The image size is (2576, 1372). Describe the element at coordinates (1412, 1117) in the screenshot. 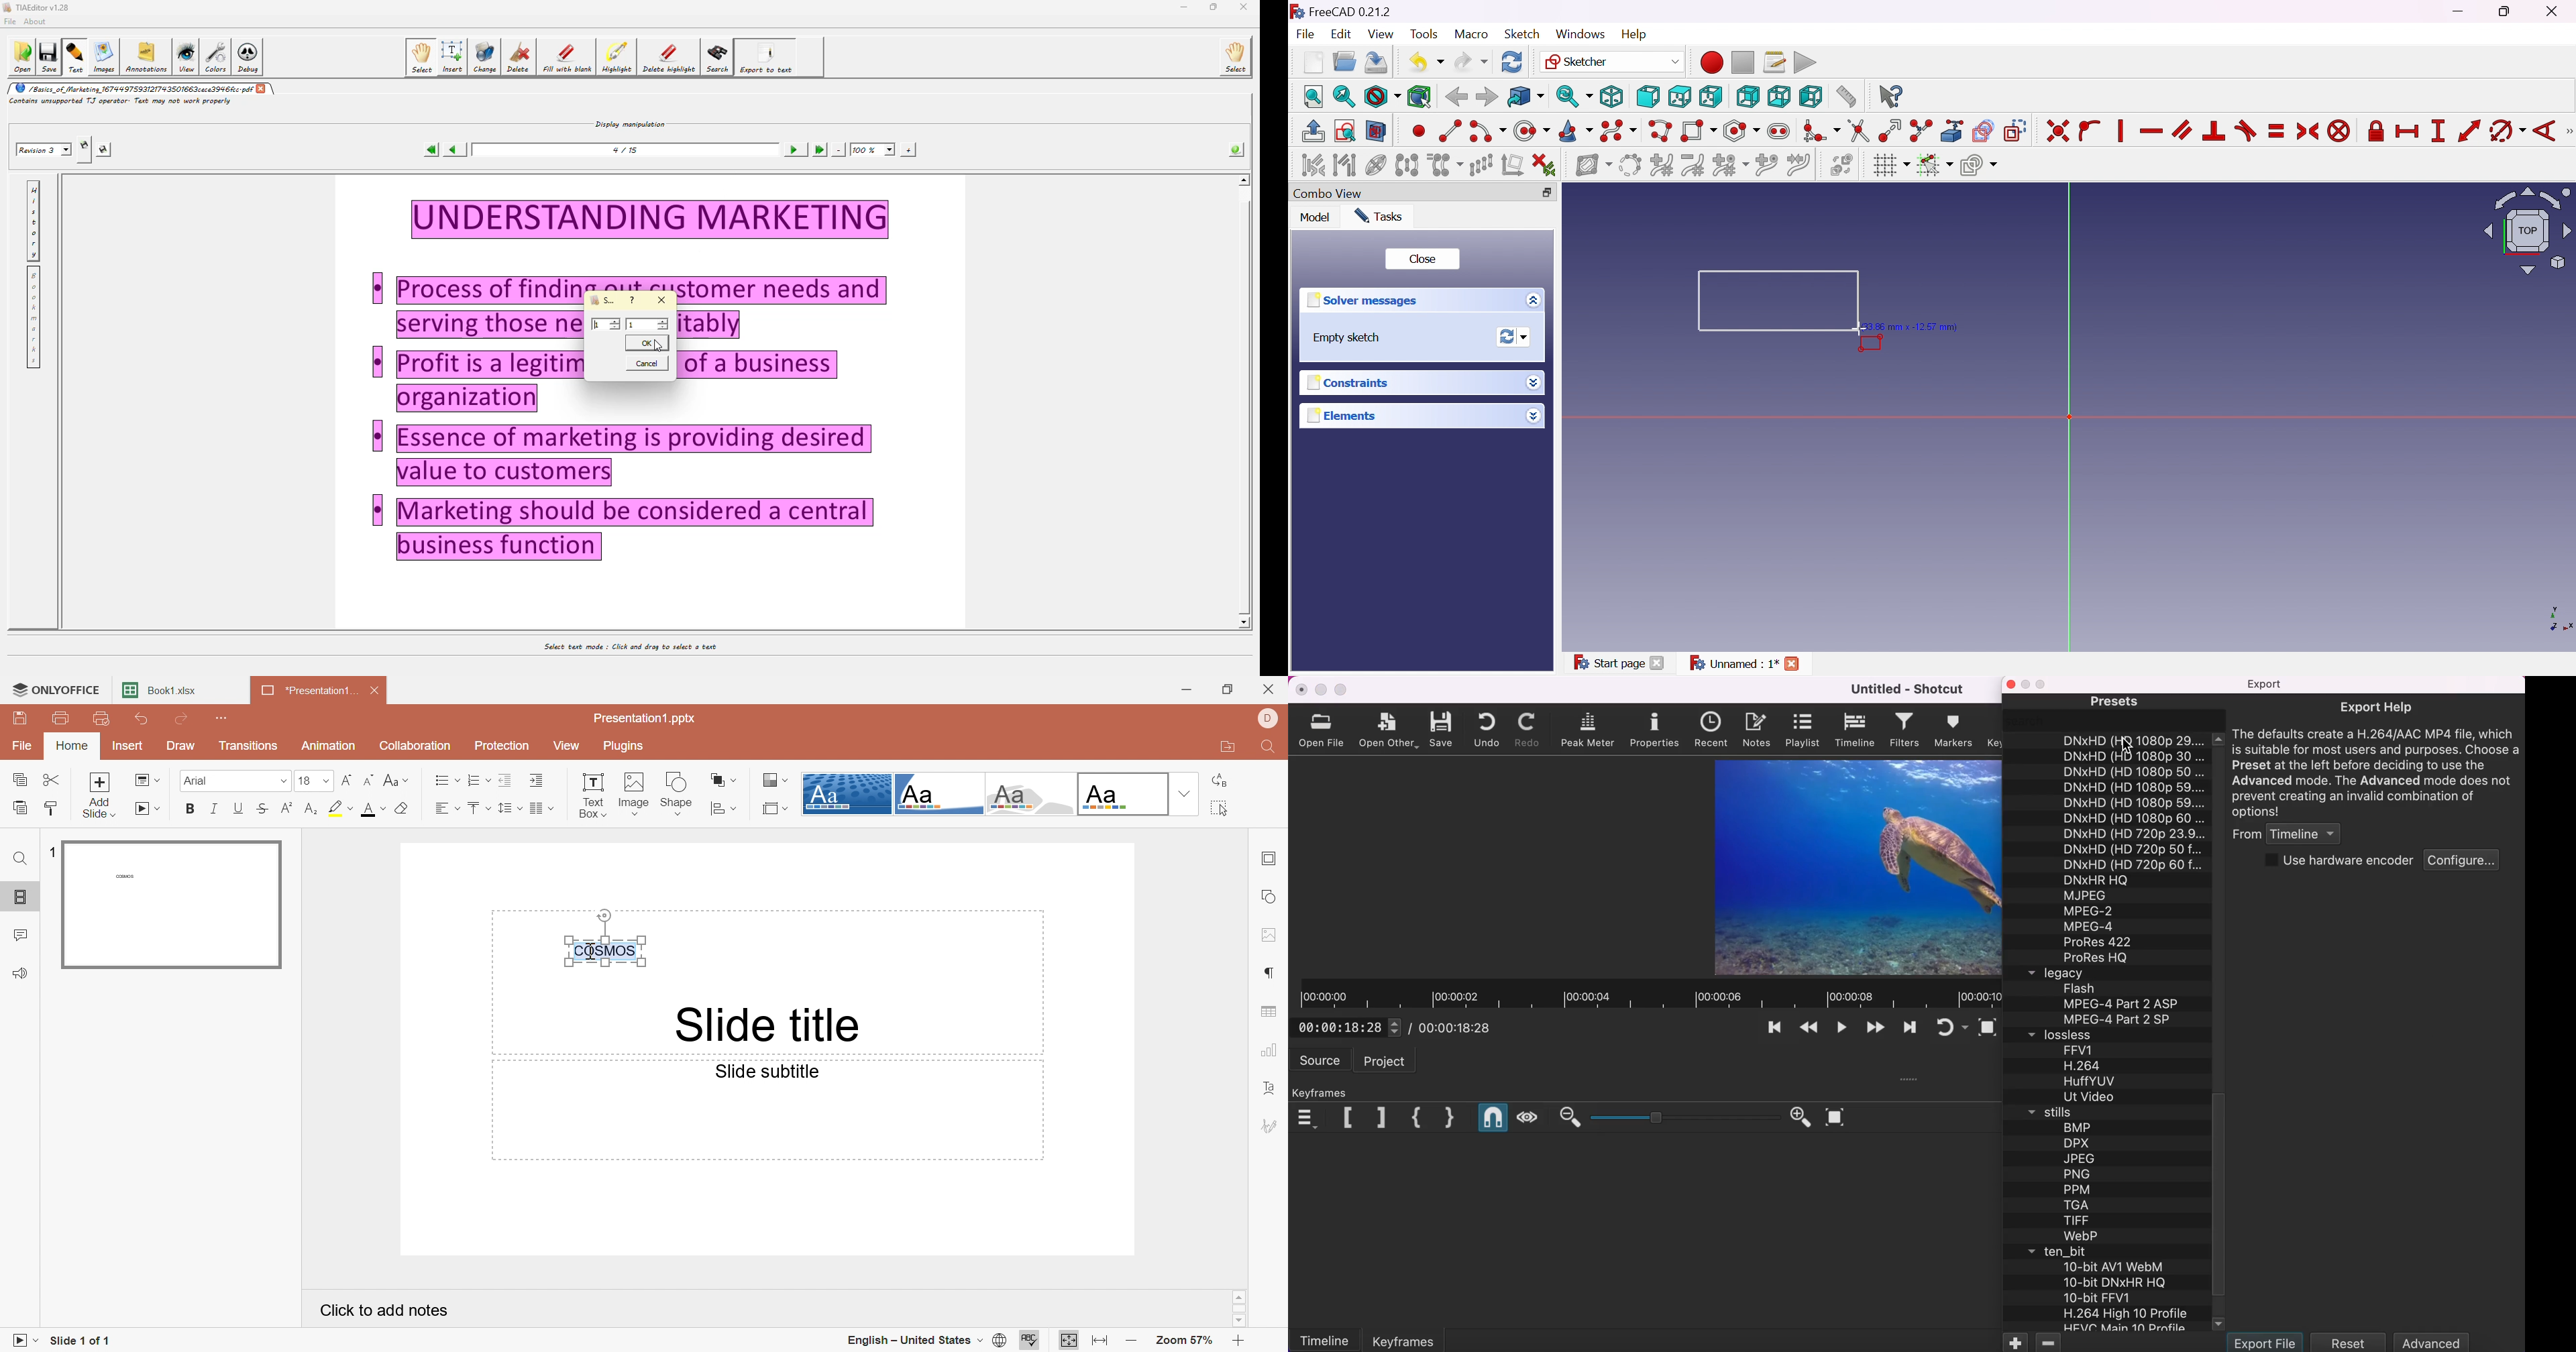

I see `open keyframe` at that location.